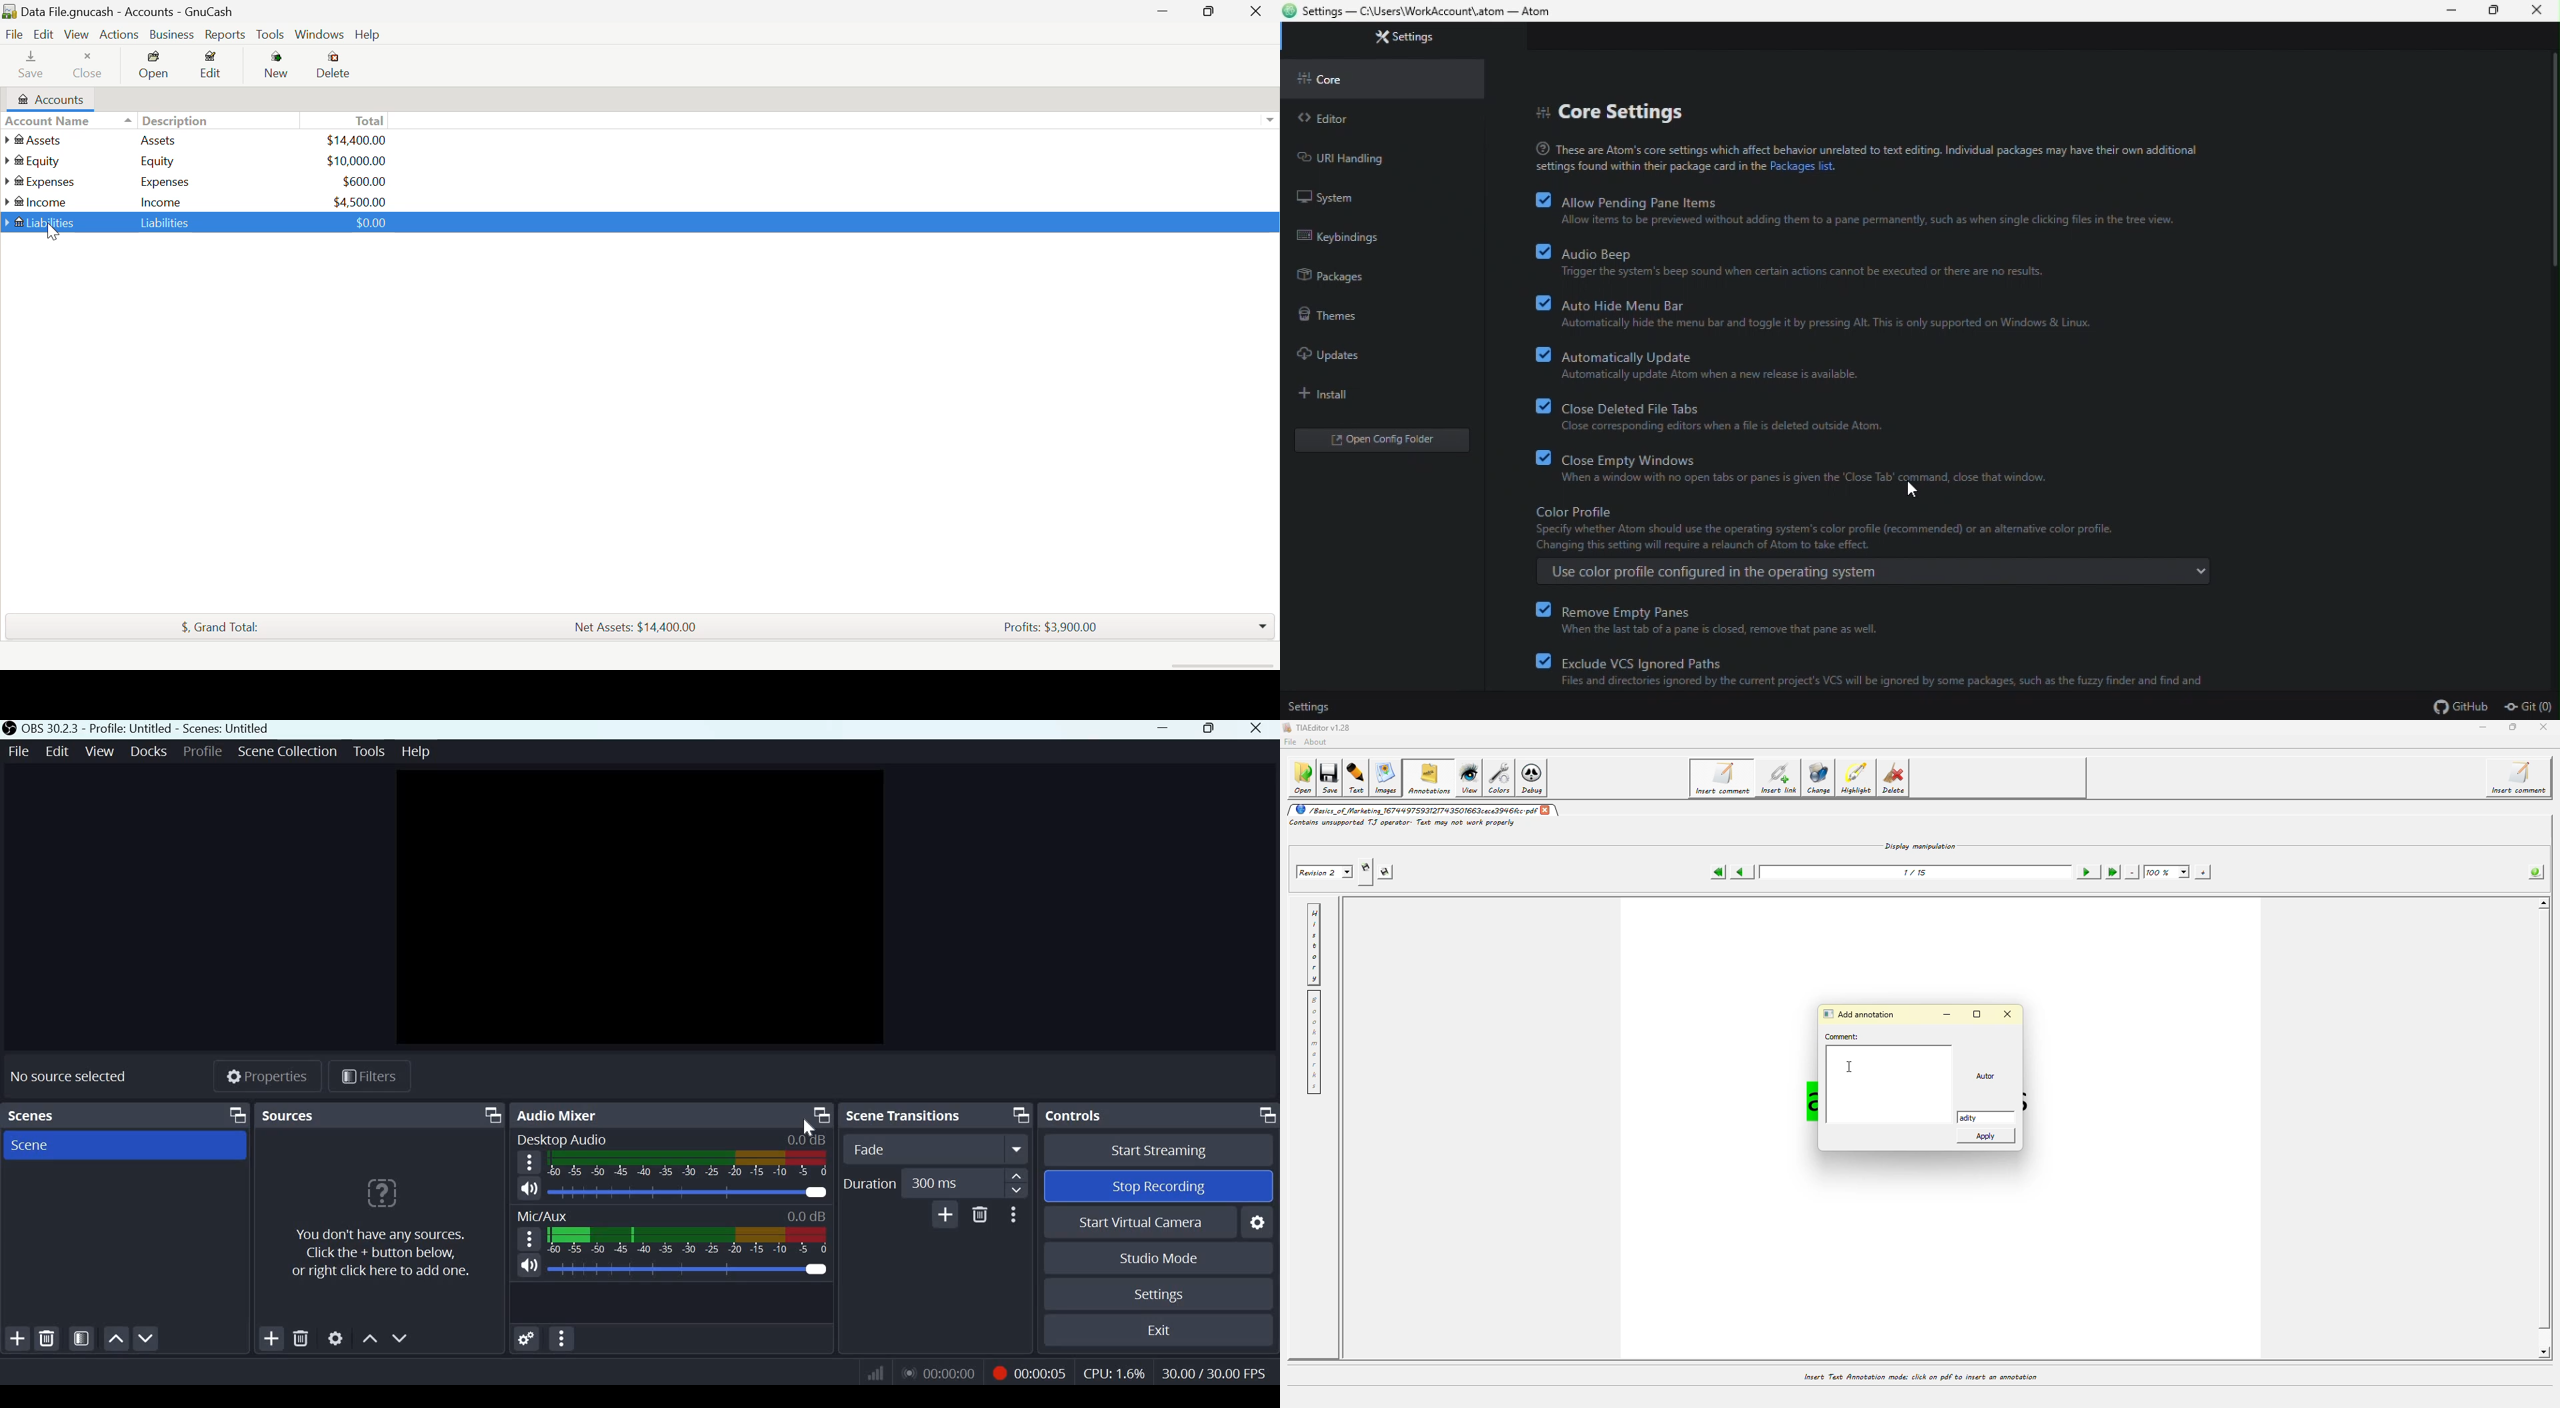  I want to click on Filters, so click(374, 1077).